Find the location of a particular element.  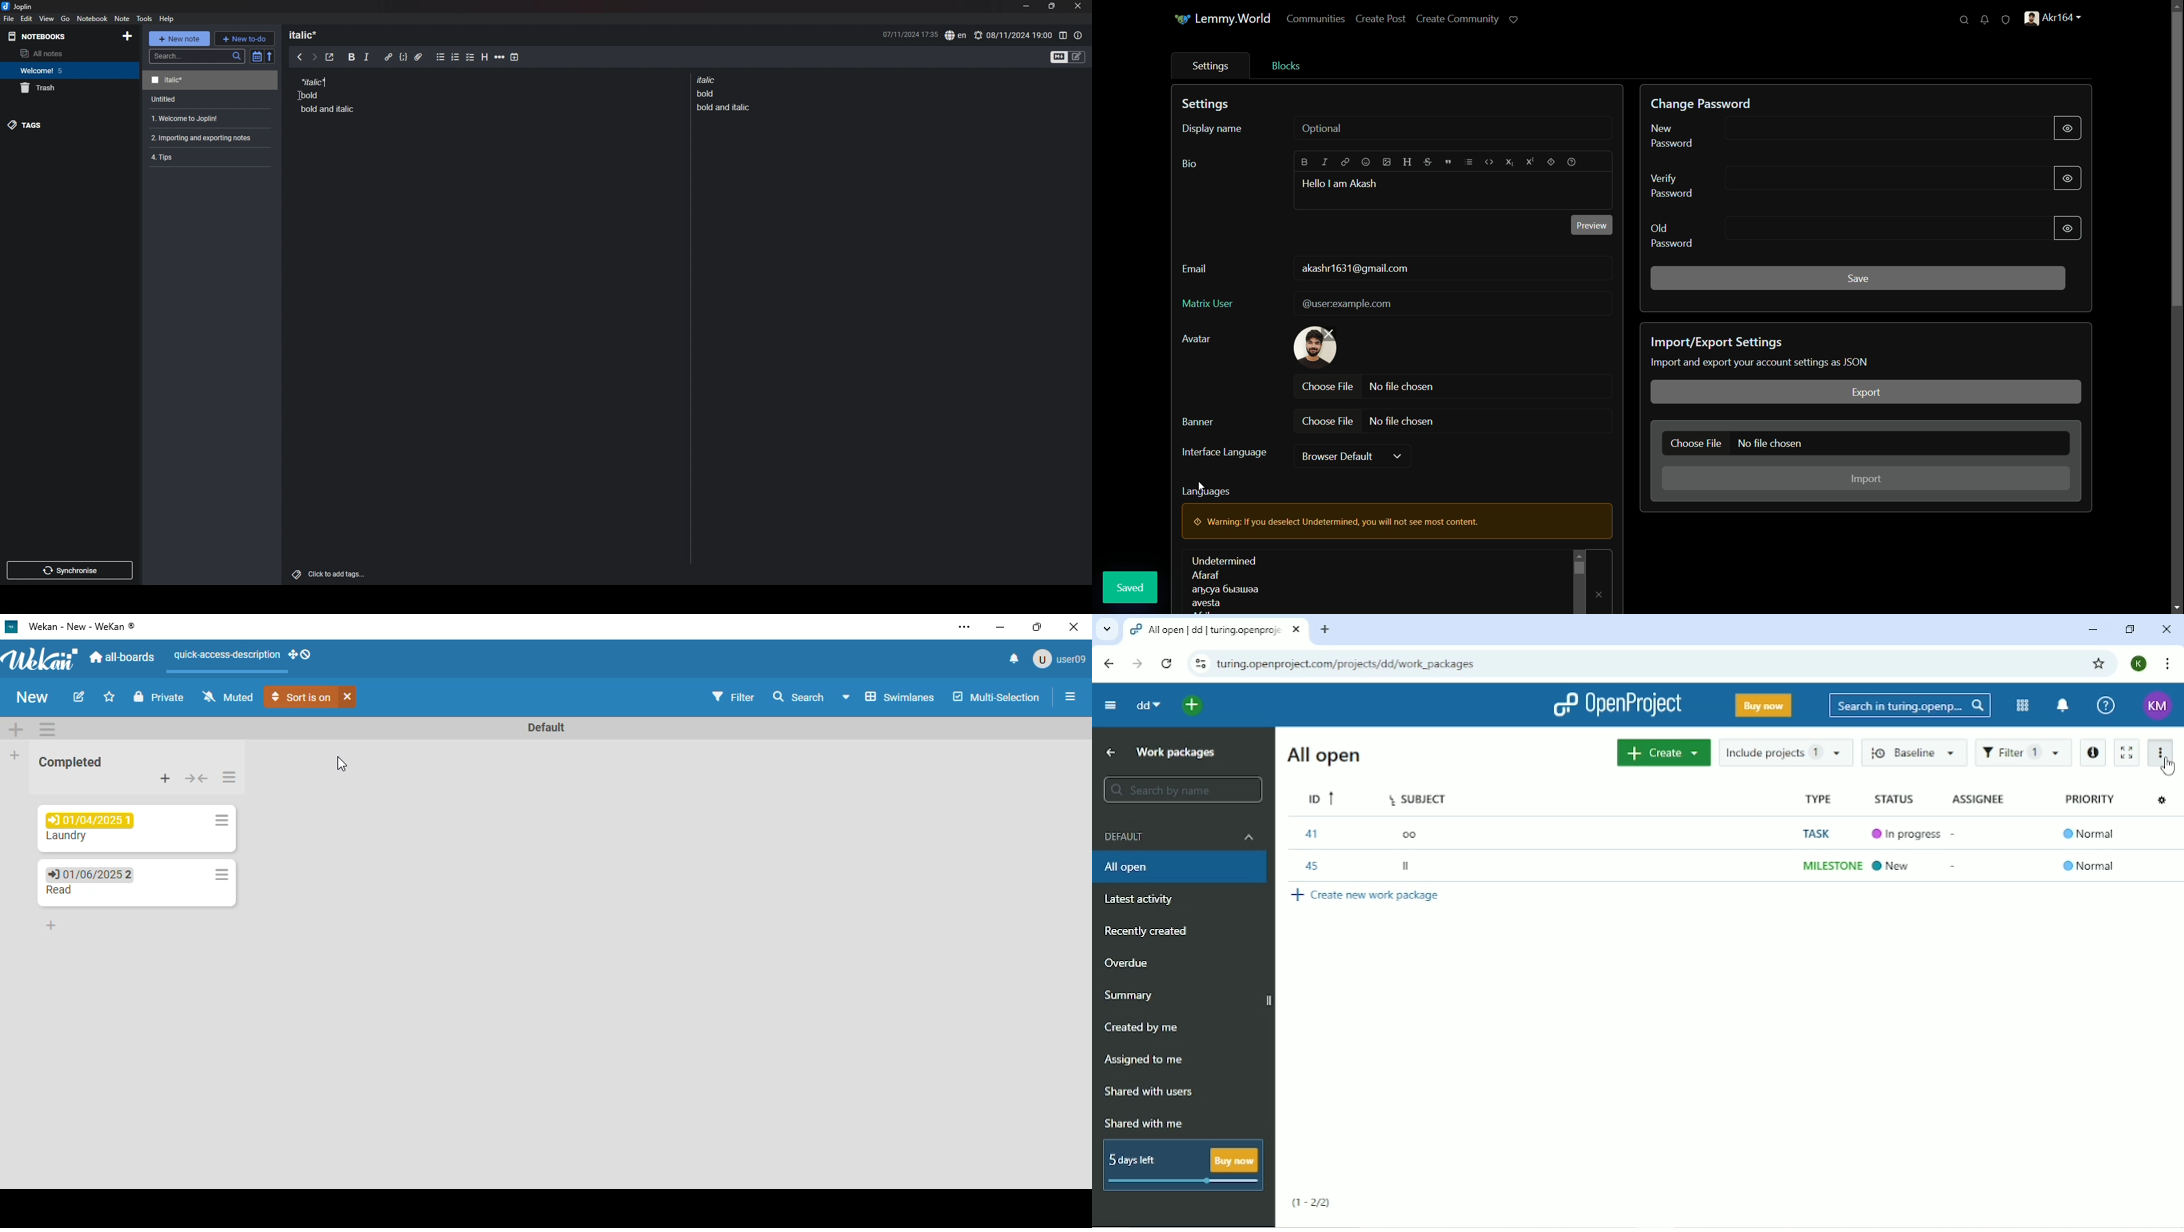

card actions is located at coordinates (221, 875).